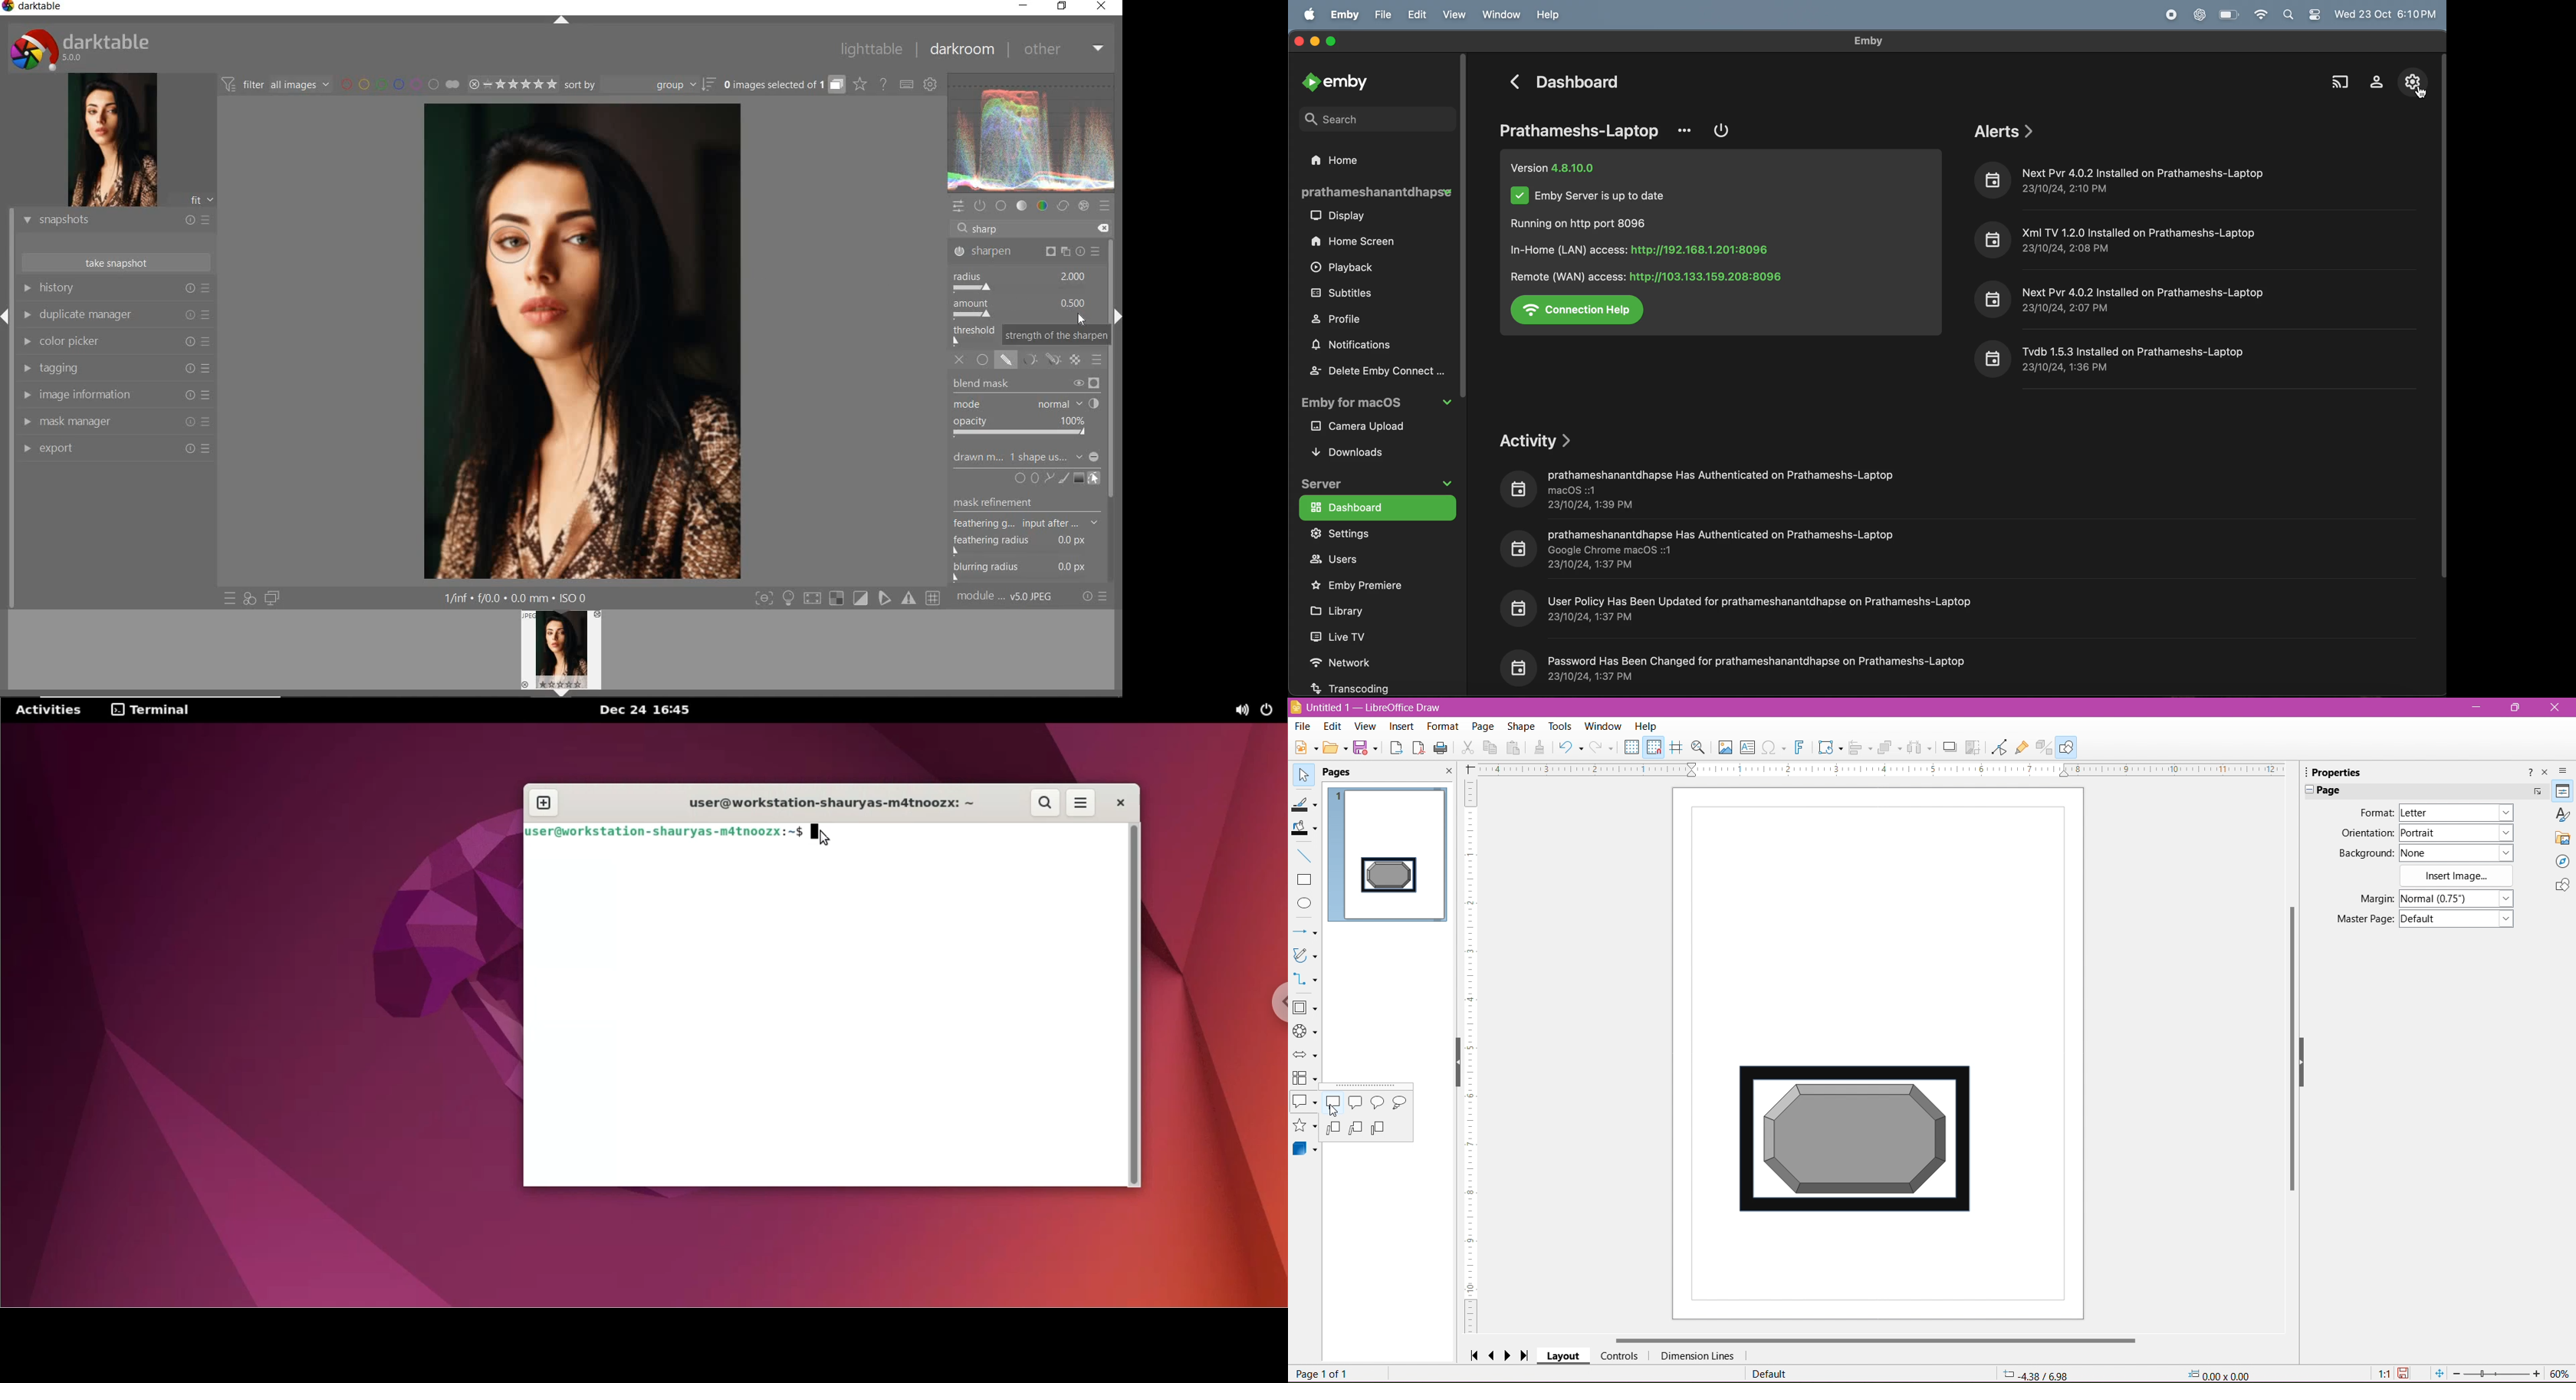 The height and width of the screenshot is (1400, 2576). Describe the element at coordinates (1368, 750) in the screenshot. I see `Save` at that location.